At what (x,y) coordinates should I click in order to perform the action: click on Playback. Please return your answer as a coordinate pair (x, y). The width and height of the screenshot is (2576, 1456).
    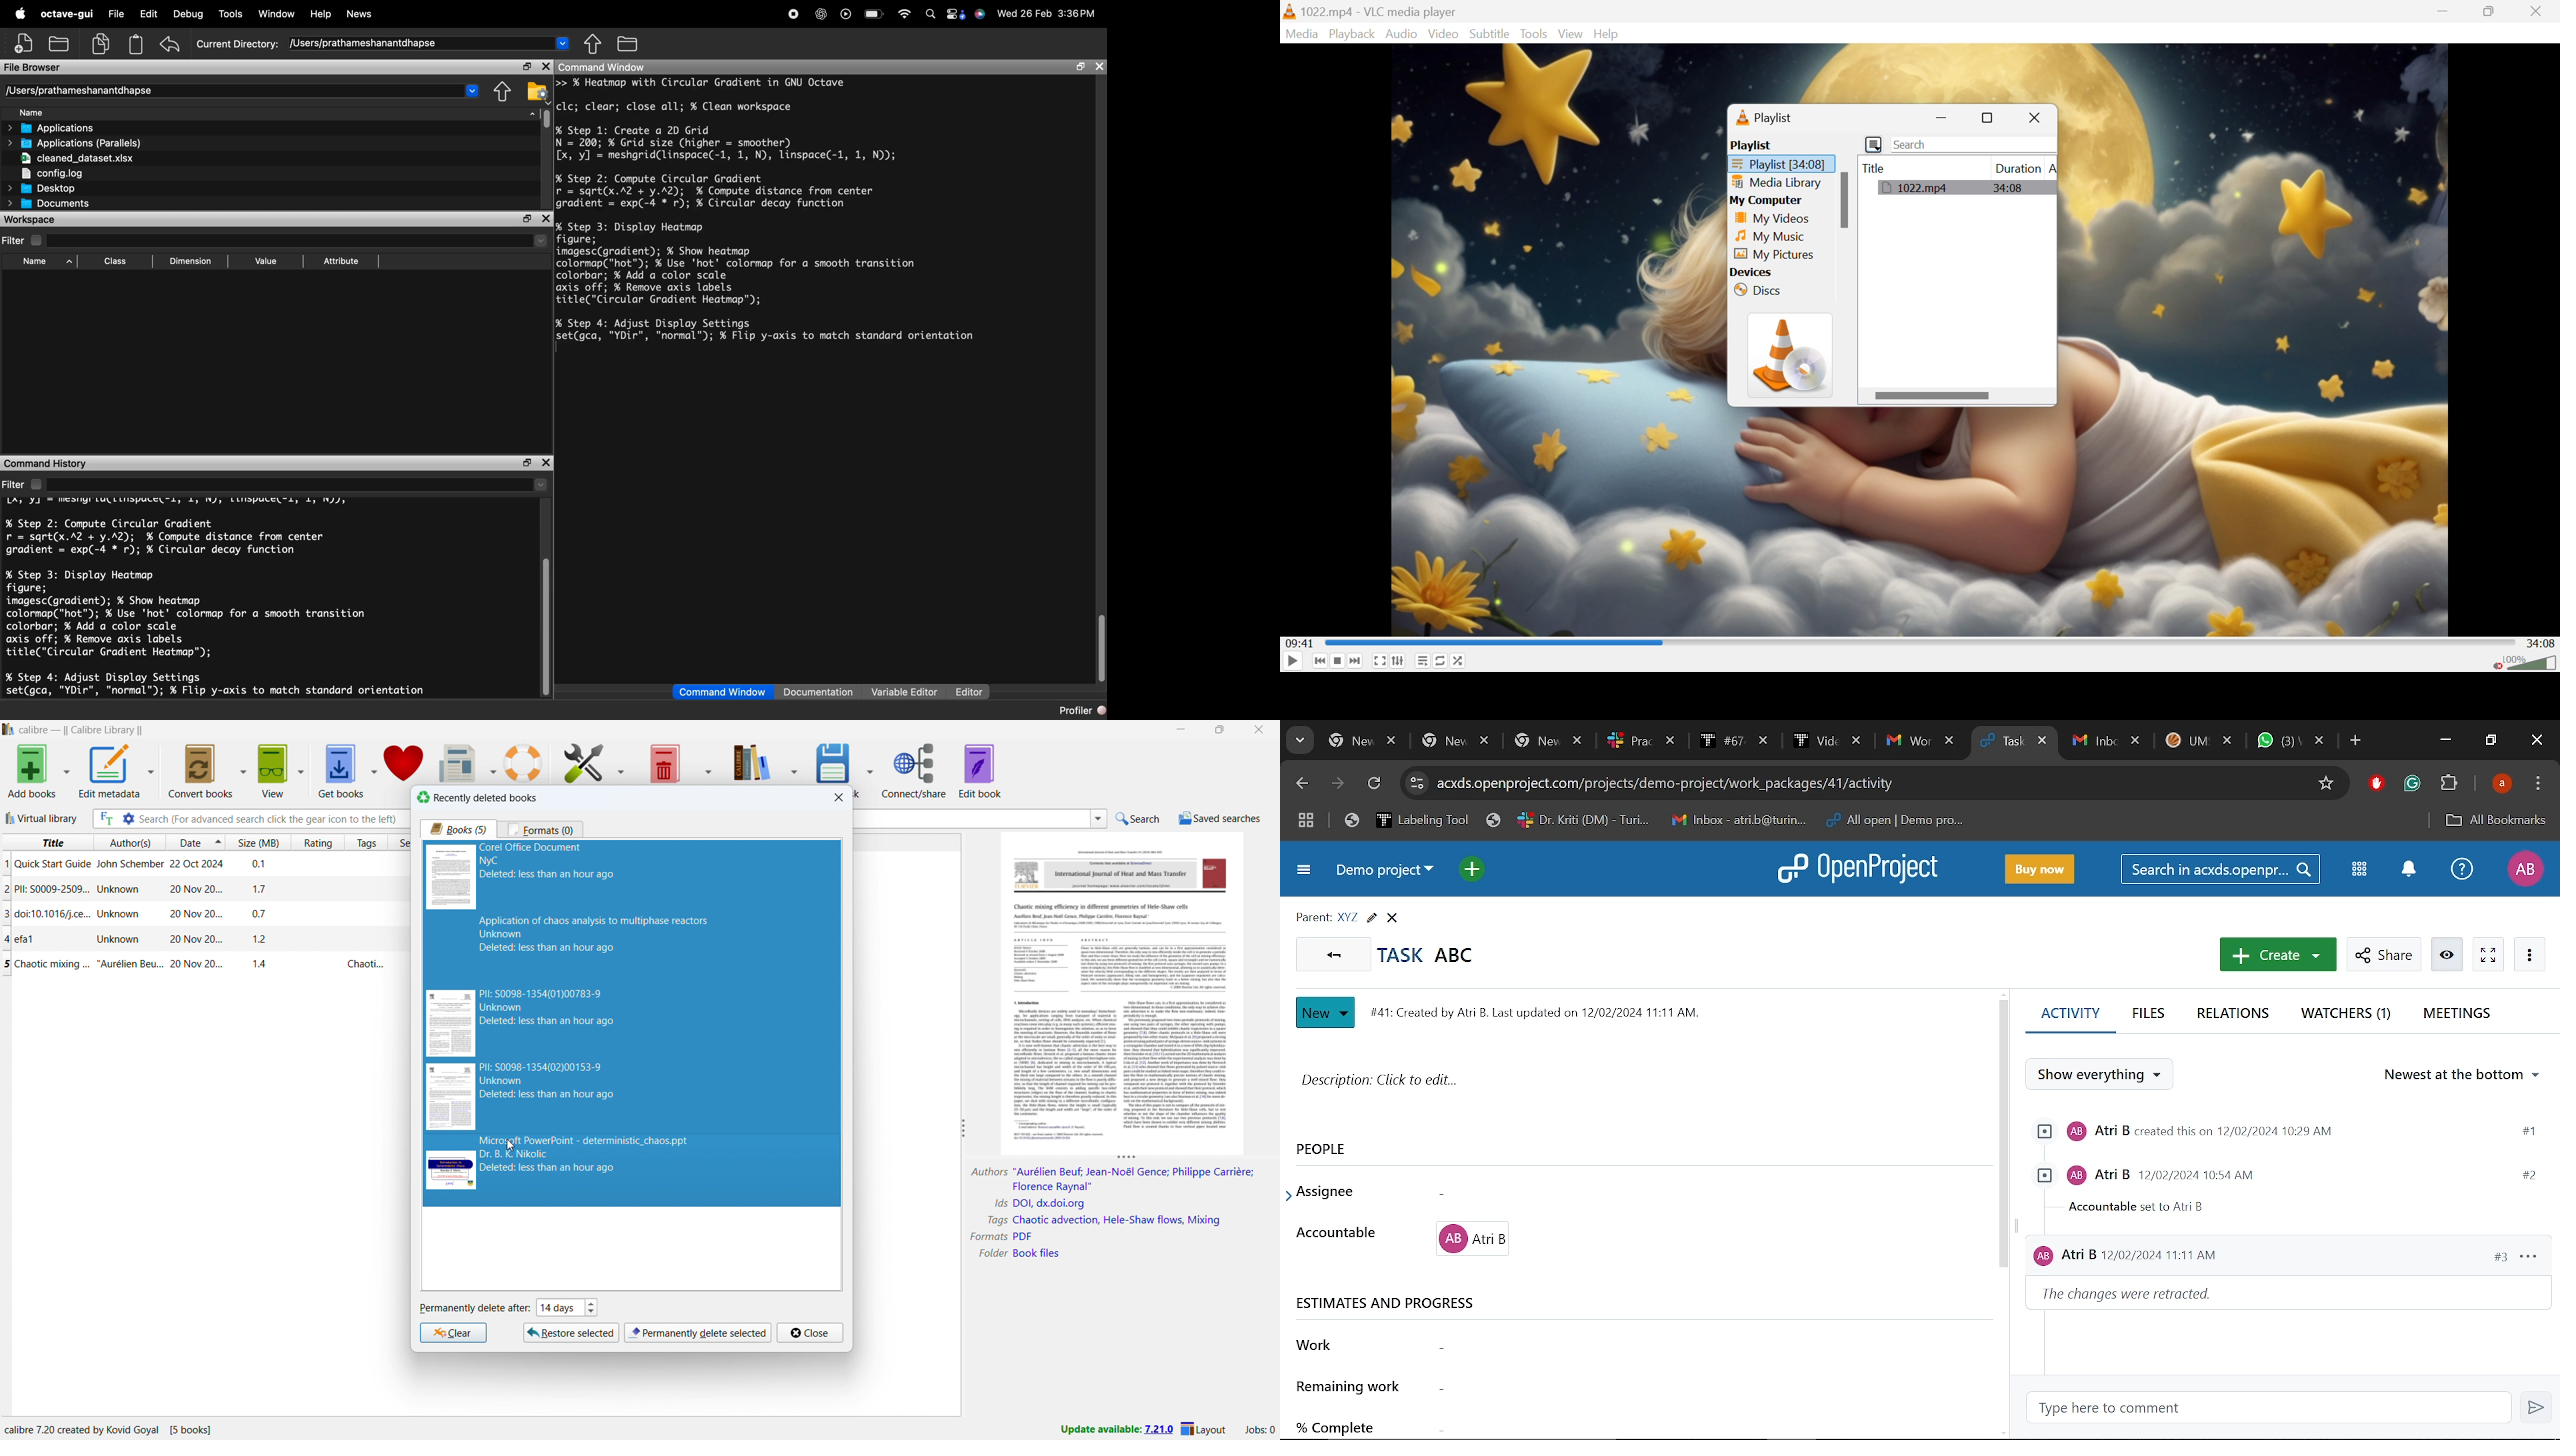
    Looking at the image, I should click on (1351, 33).